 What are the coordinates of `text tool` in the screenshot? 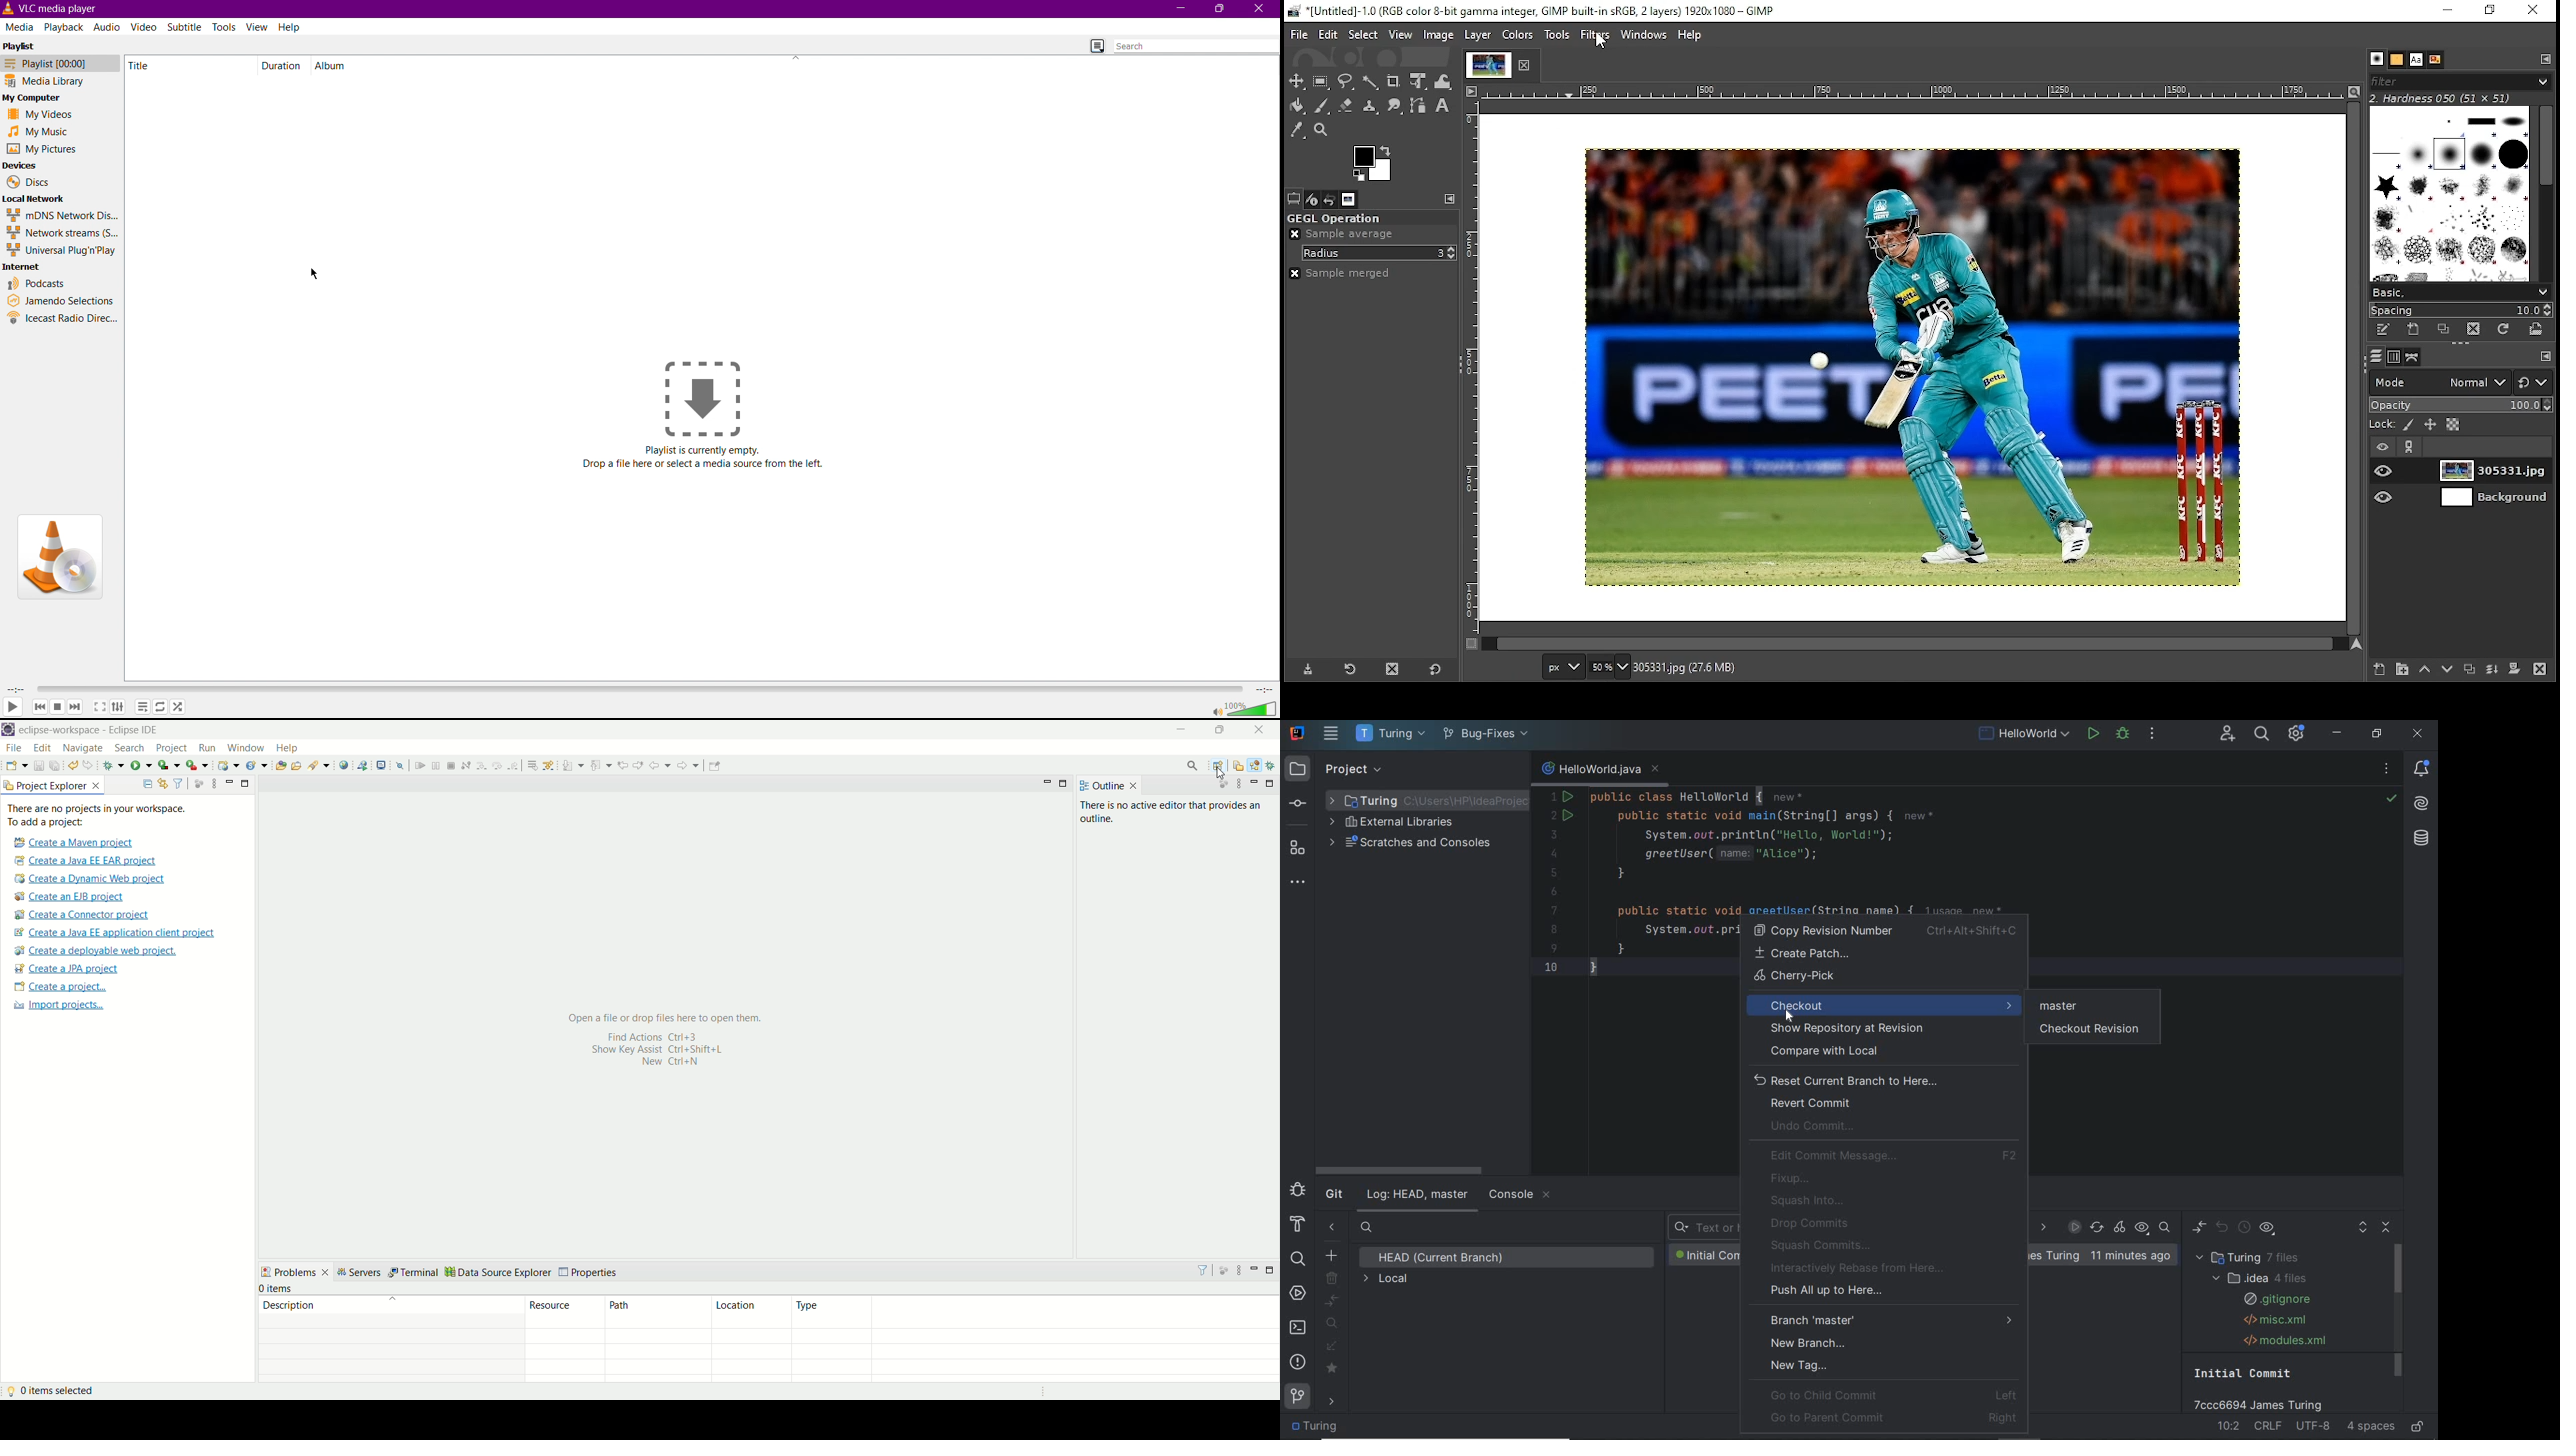 It's located at (1445, 106).